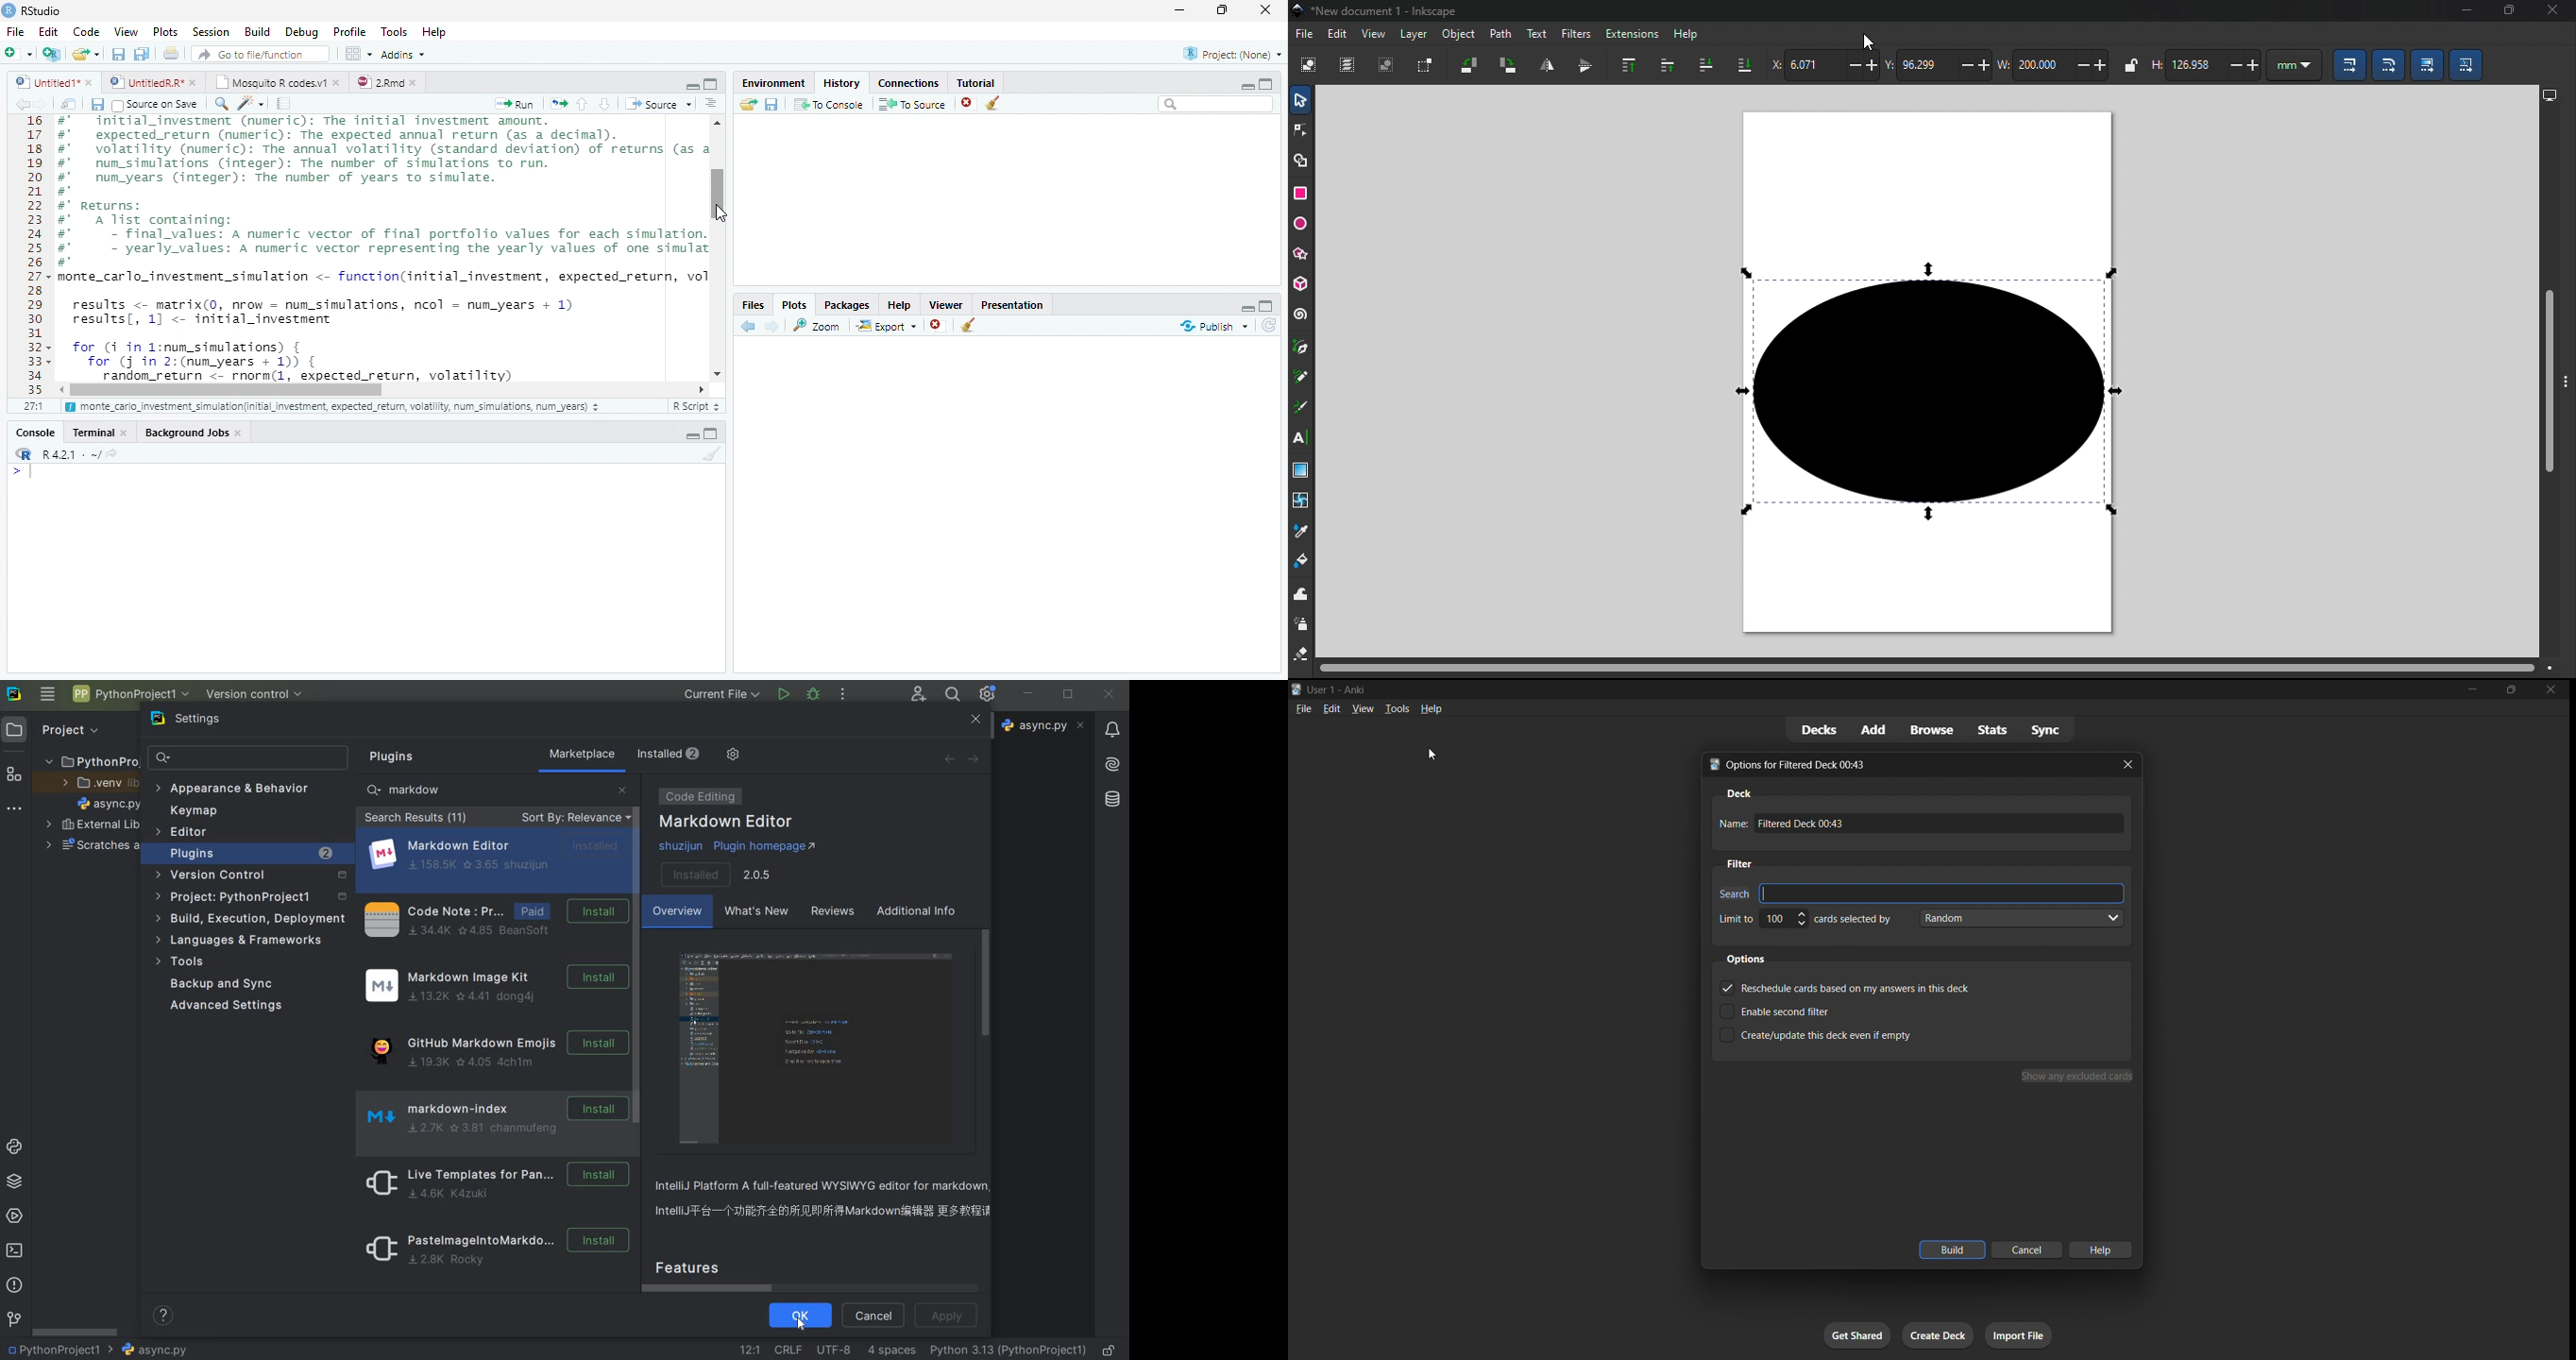  I want to click on Canva, so click(1935, 374).